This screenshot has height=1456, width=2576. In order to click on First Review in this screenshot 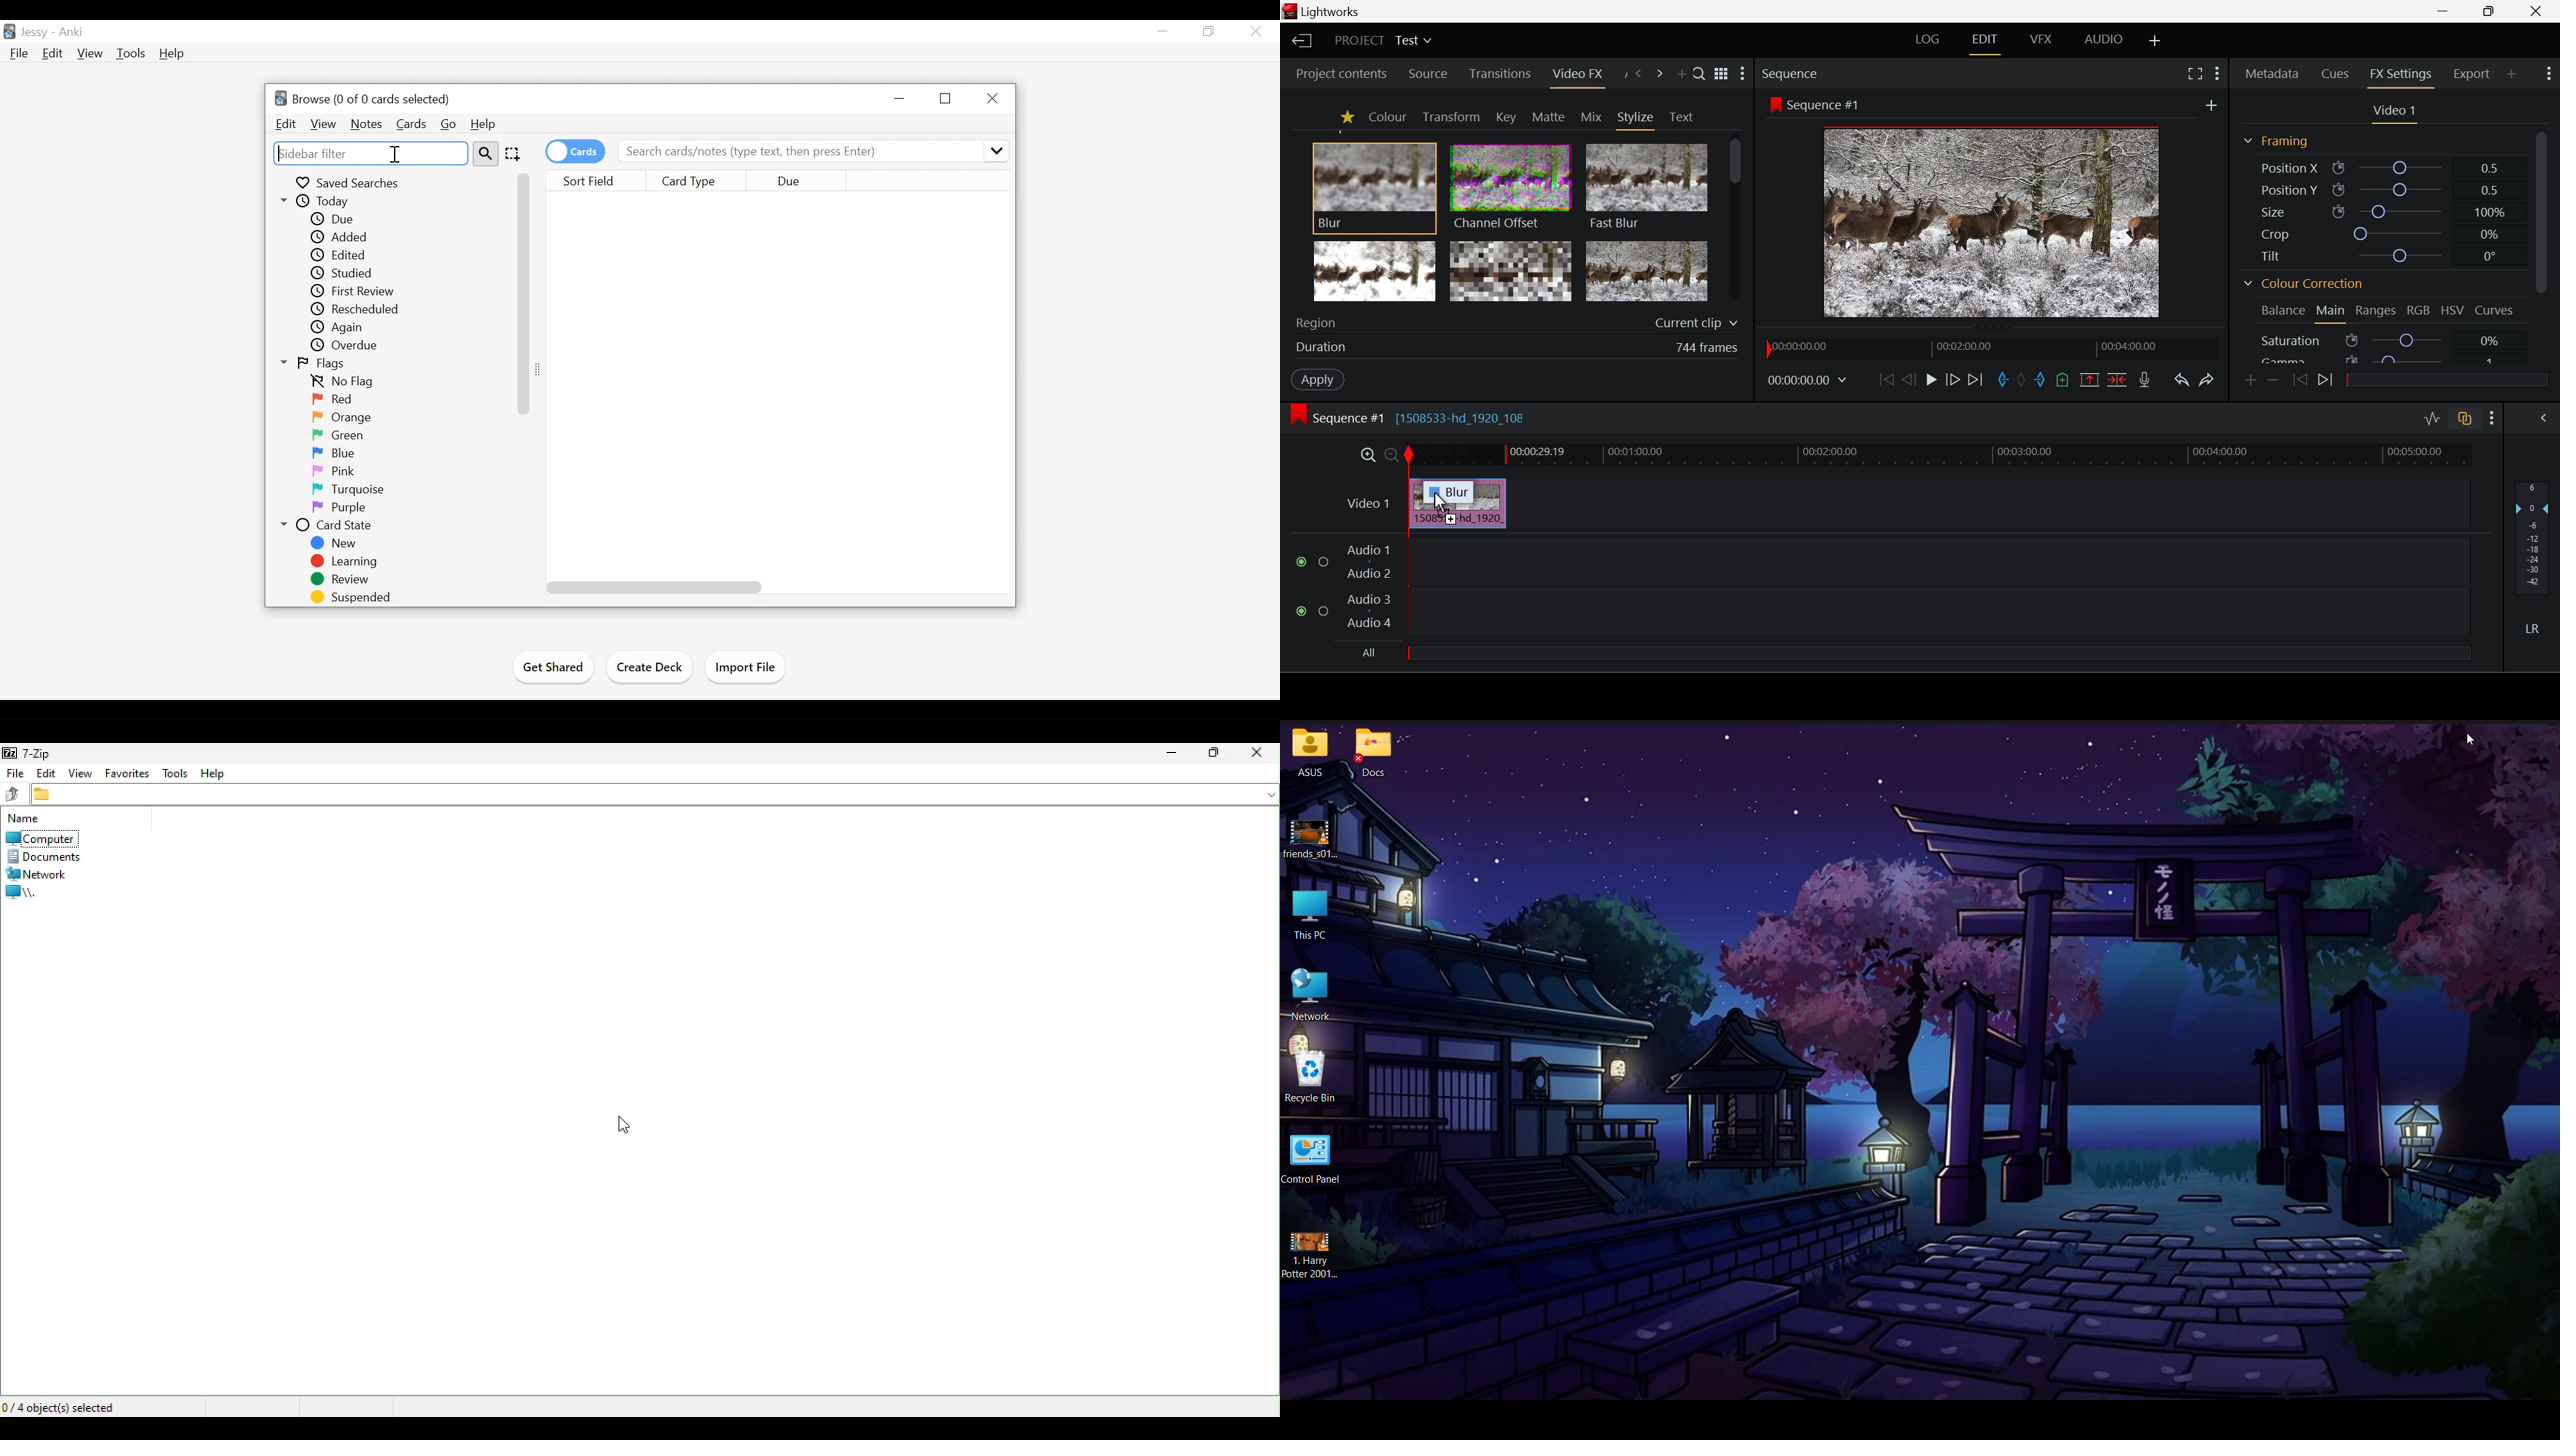, I will do `click(353, 291)`.